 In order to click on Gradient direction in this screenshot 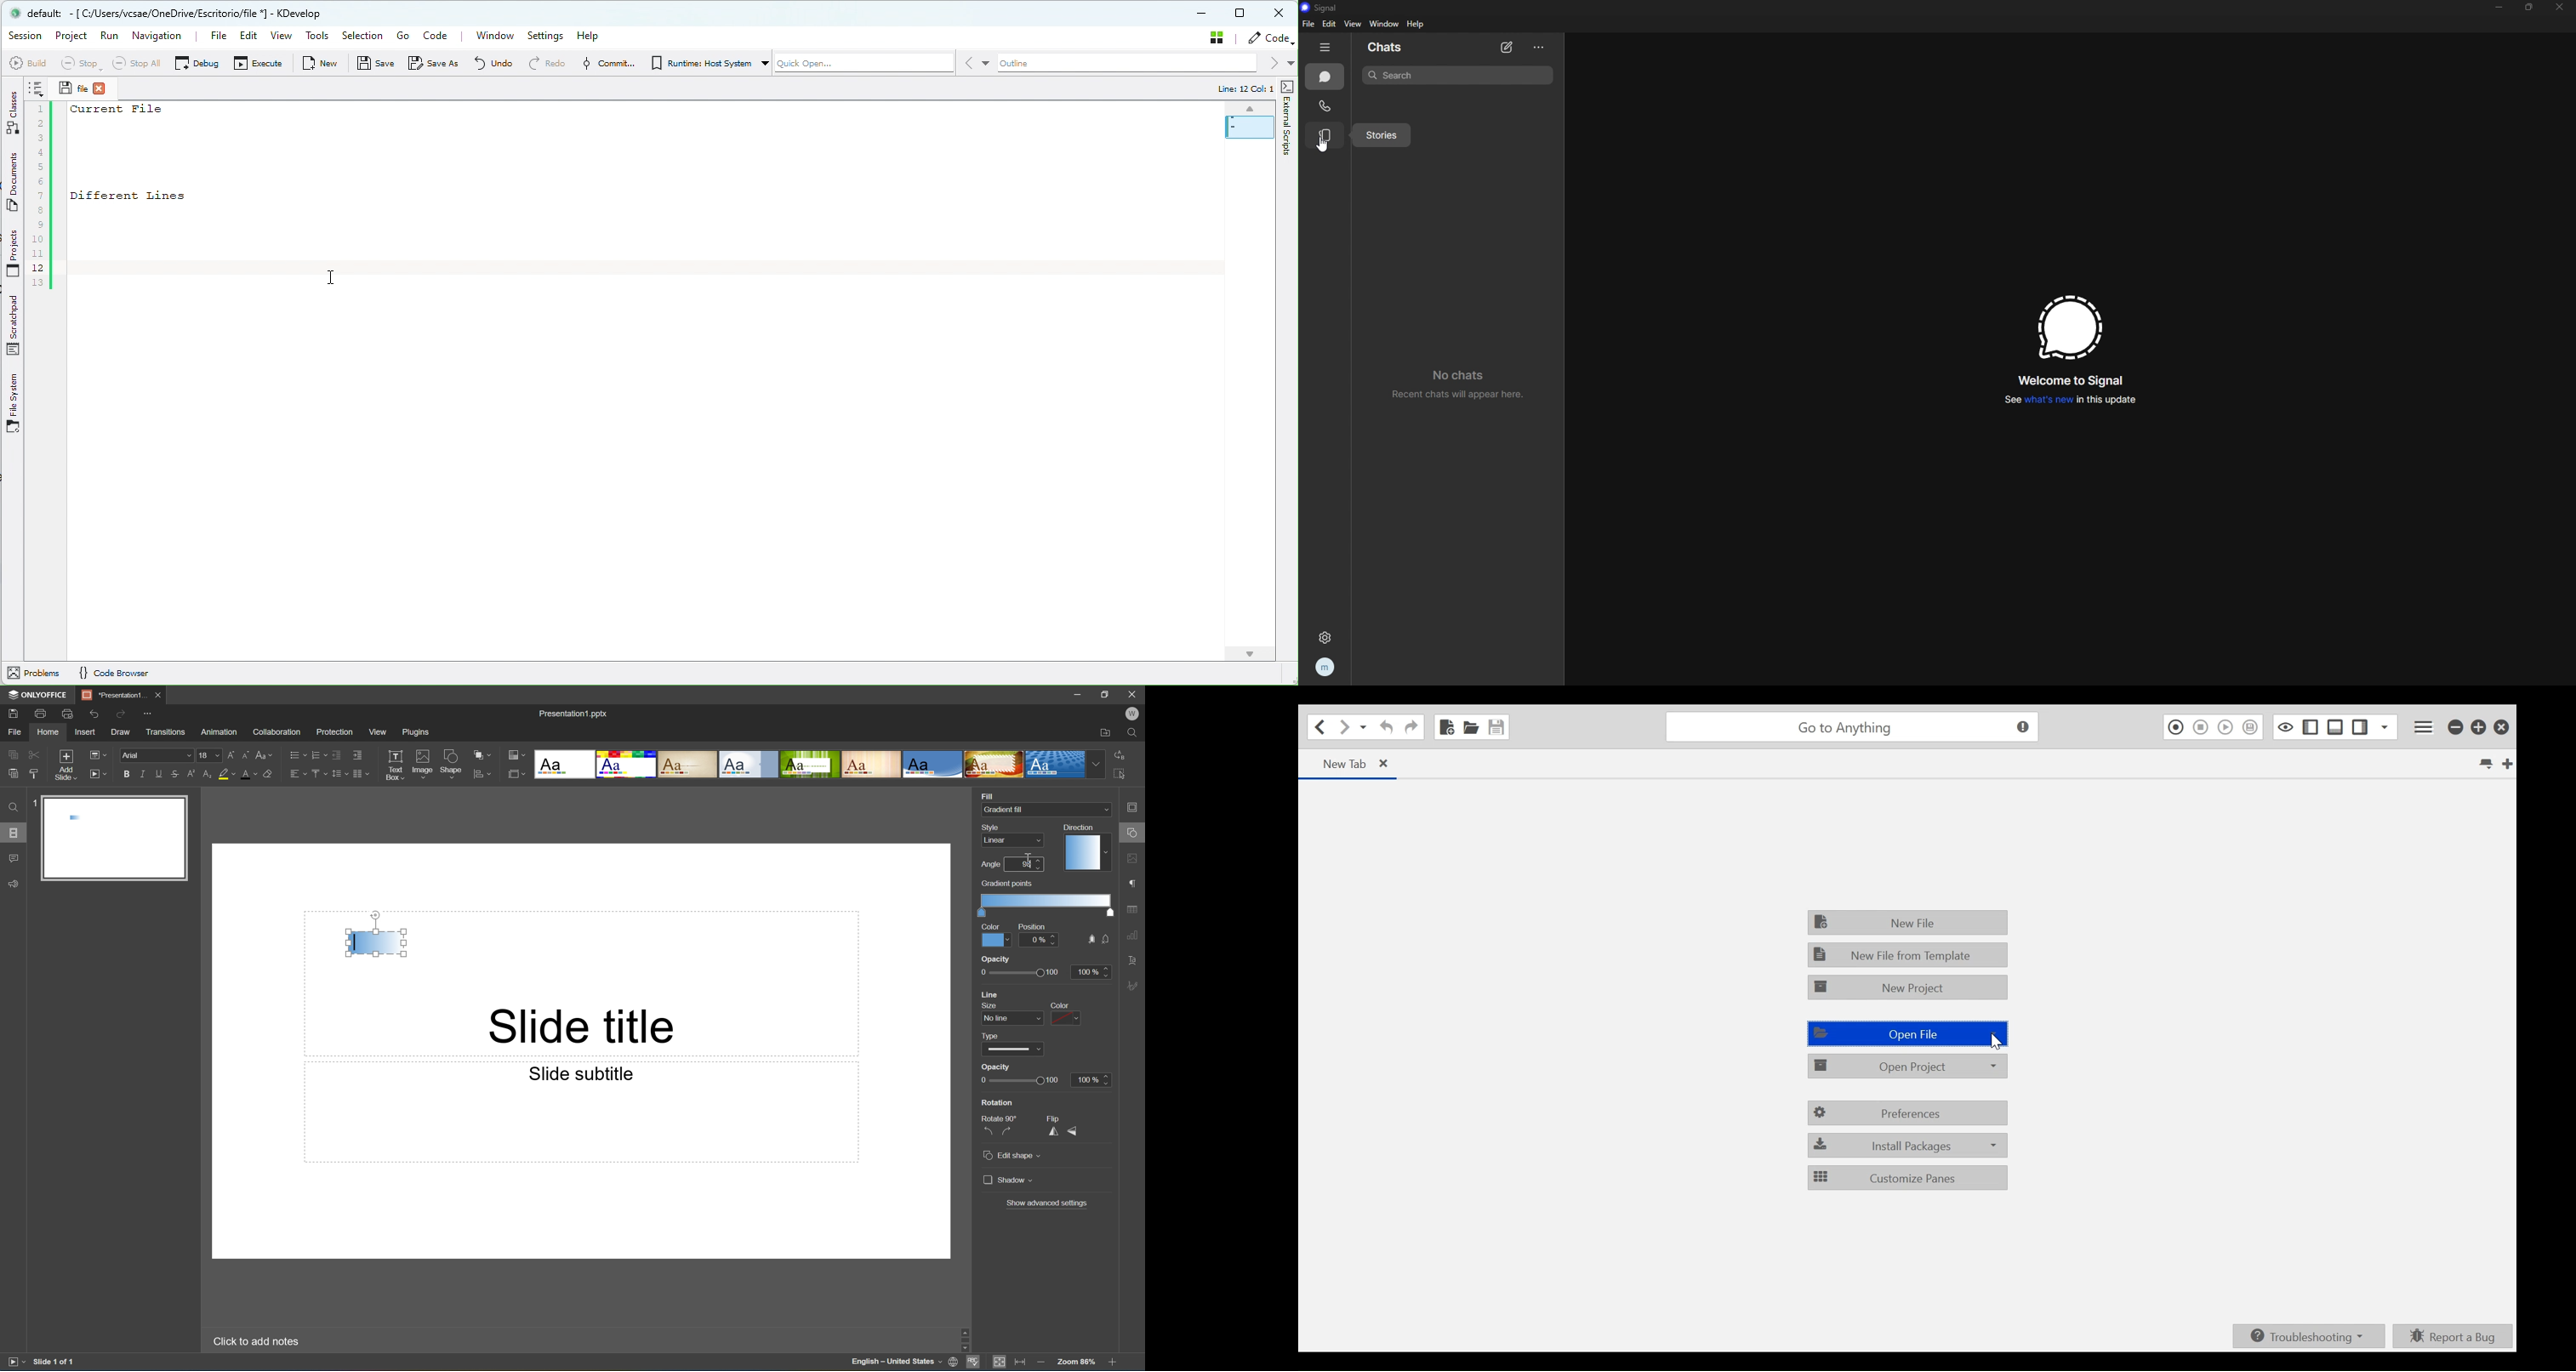, I will do `click(1085, 853)`.